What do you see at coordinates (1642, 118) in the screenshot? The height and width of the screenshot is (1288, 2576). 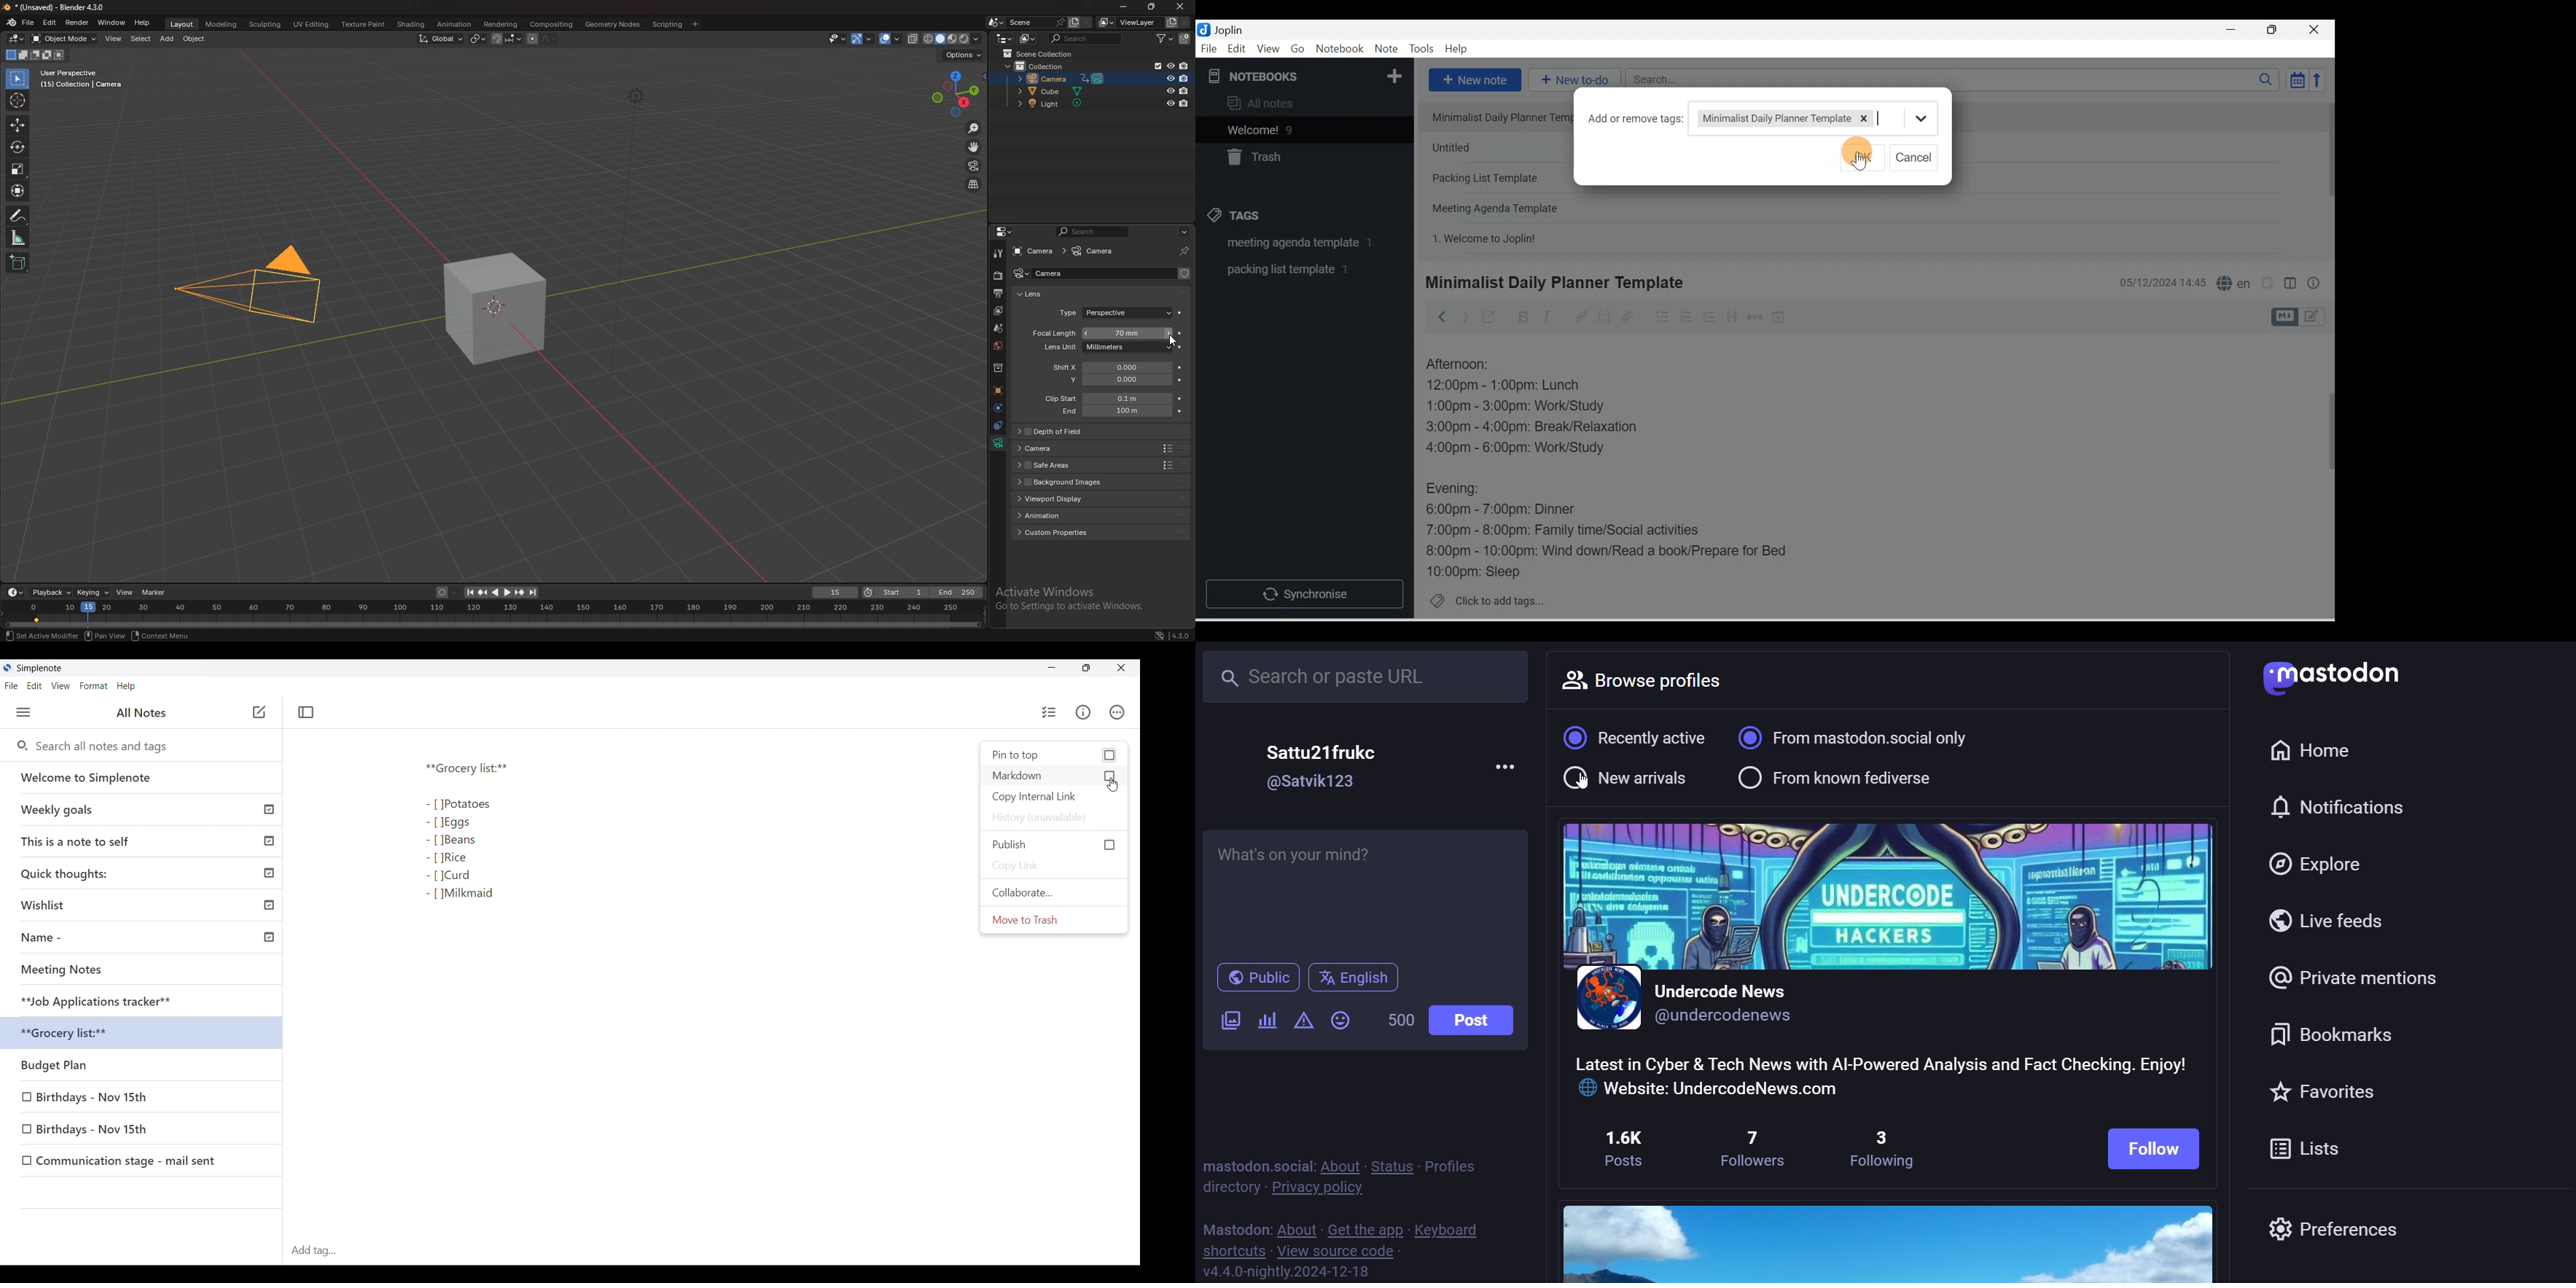 I see `Add or remove tags` at bounding box center [1642, 118].